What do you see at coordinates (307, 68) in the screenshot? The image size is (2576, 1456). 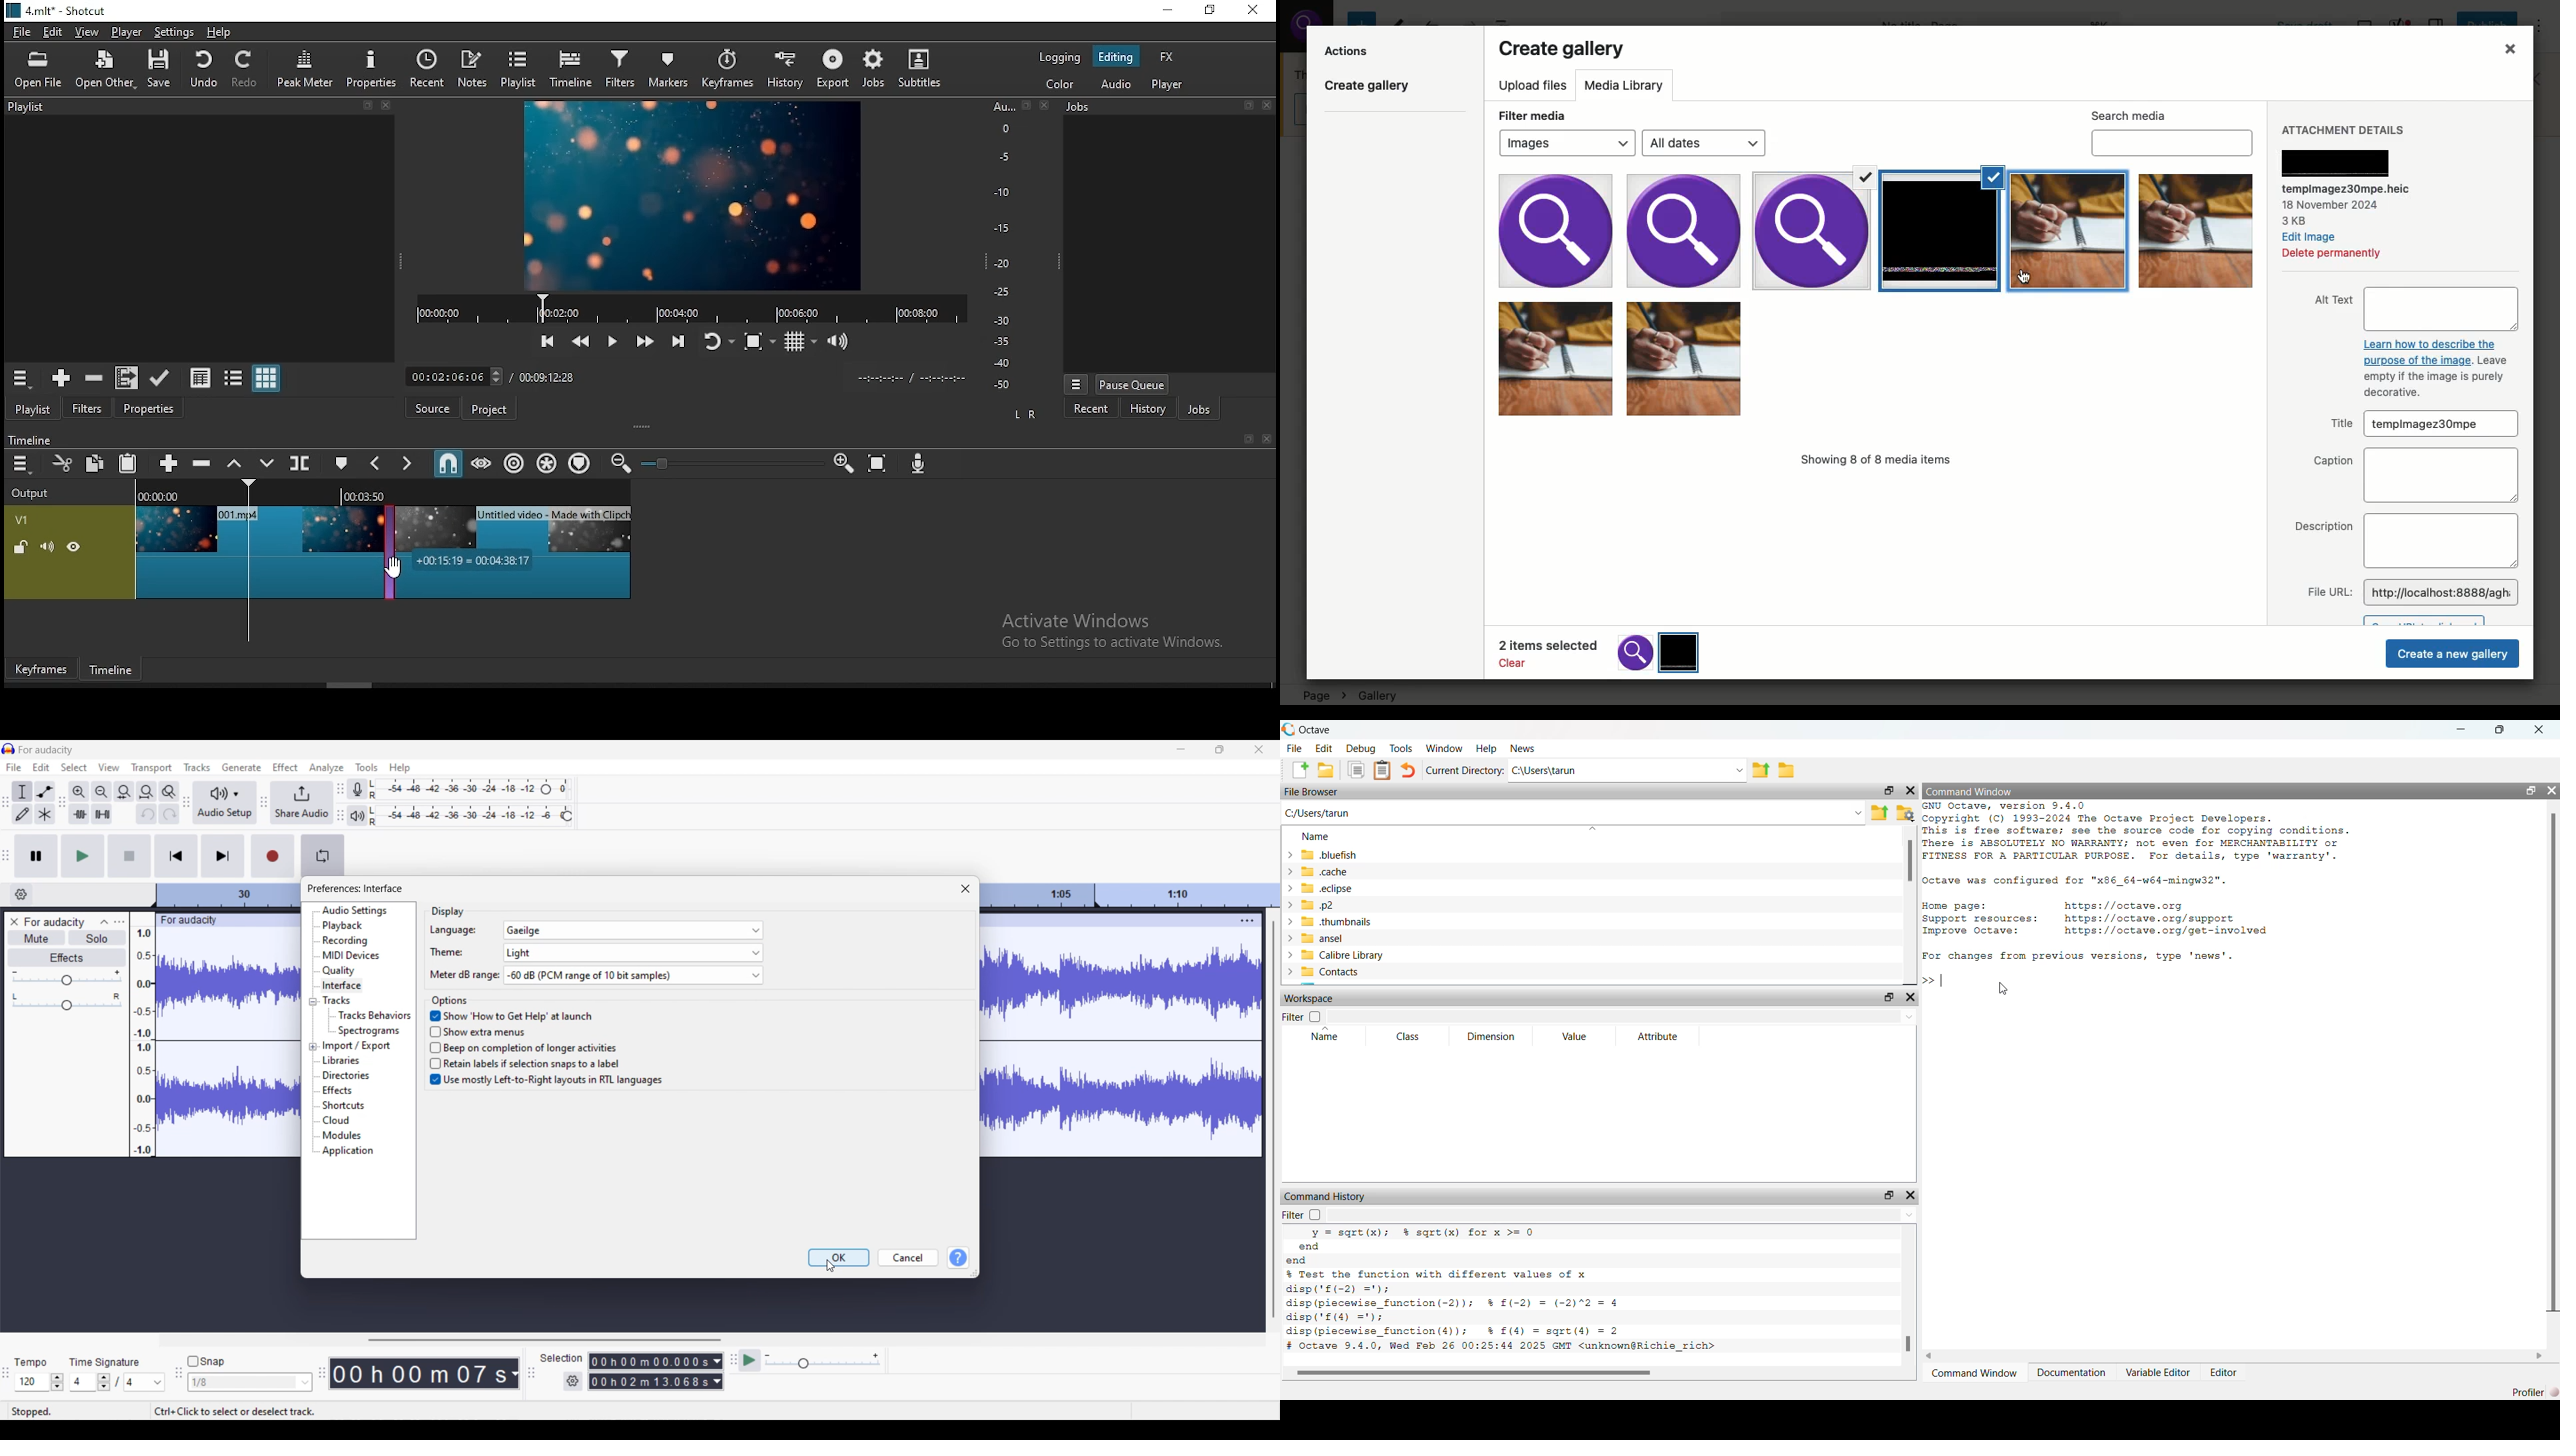 I see `peak meter` at bounding box center [307, 68].